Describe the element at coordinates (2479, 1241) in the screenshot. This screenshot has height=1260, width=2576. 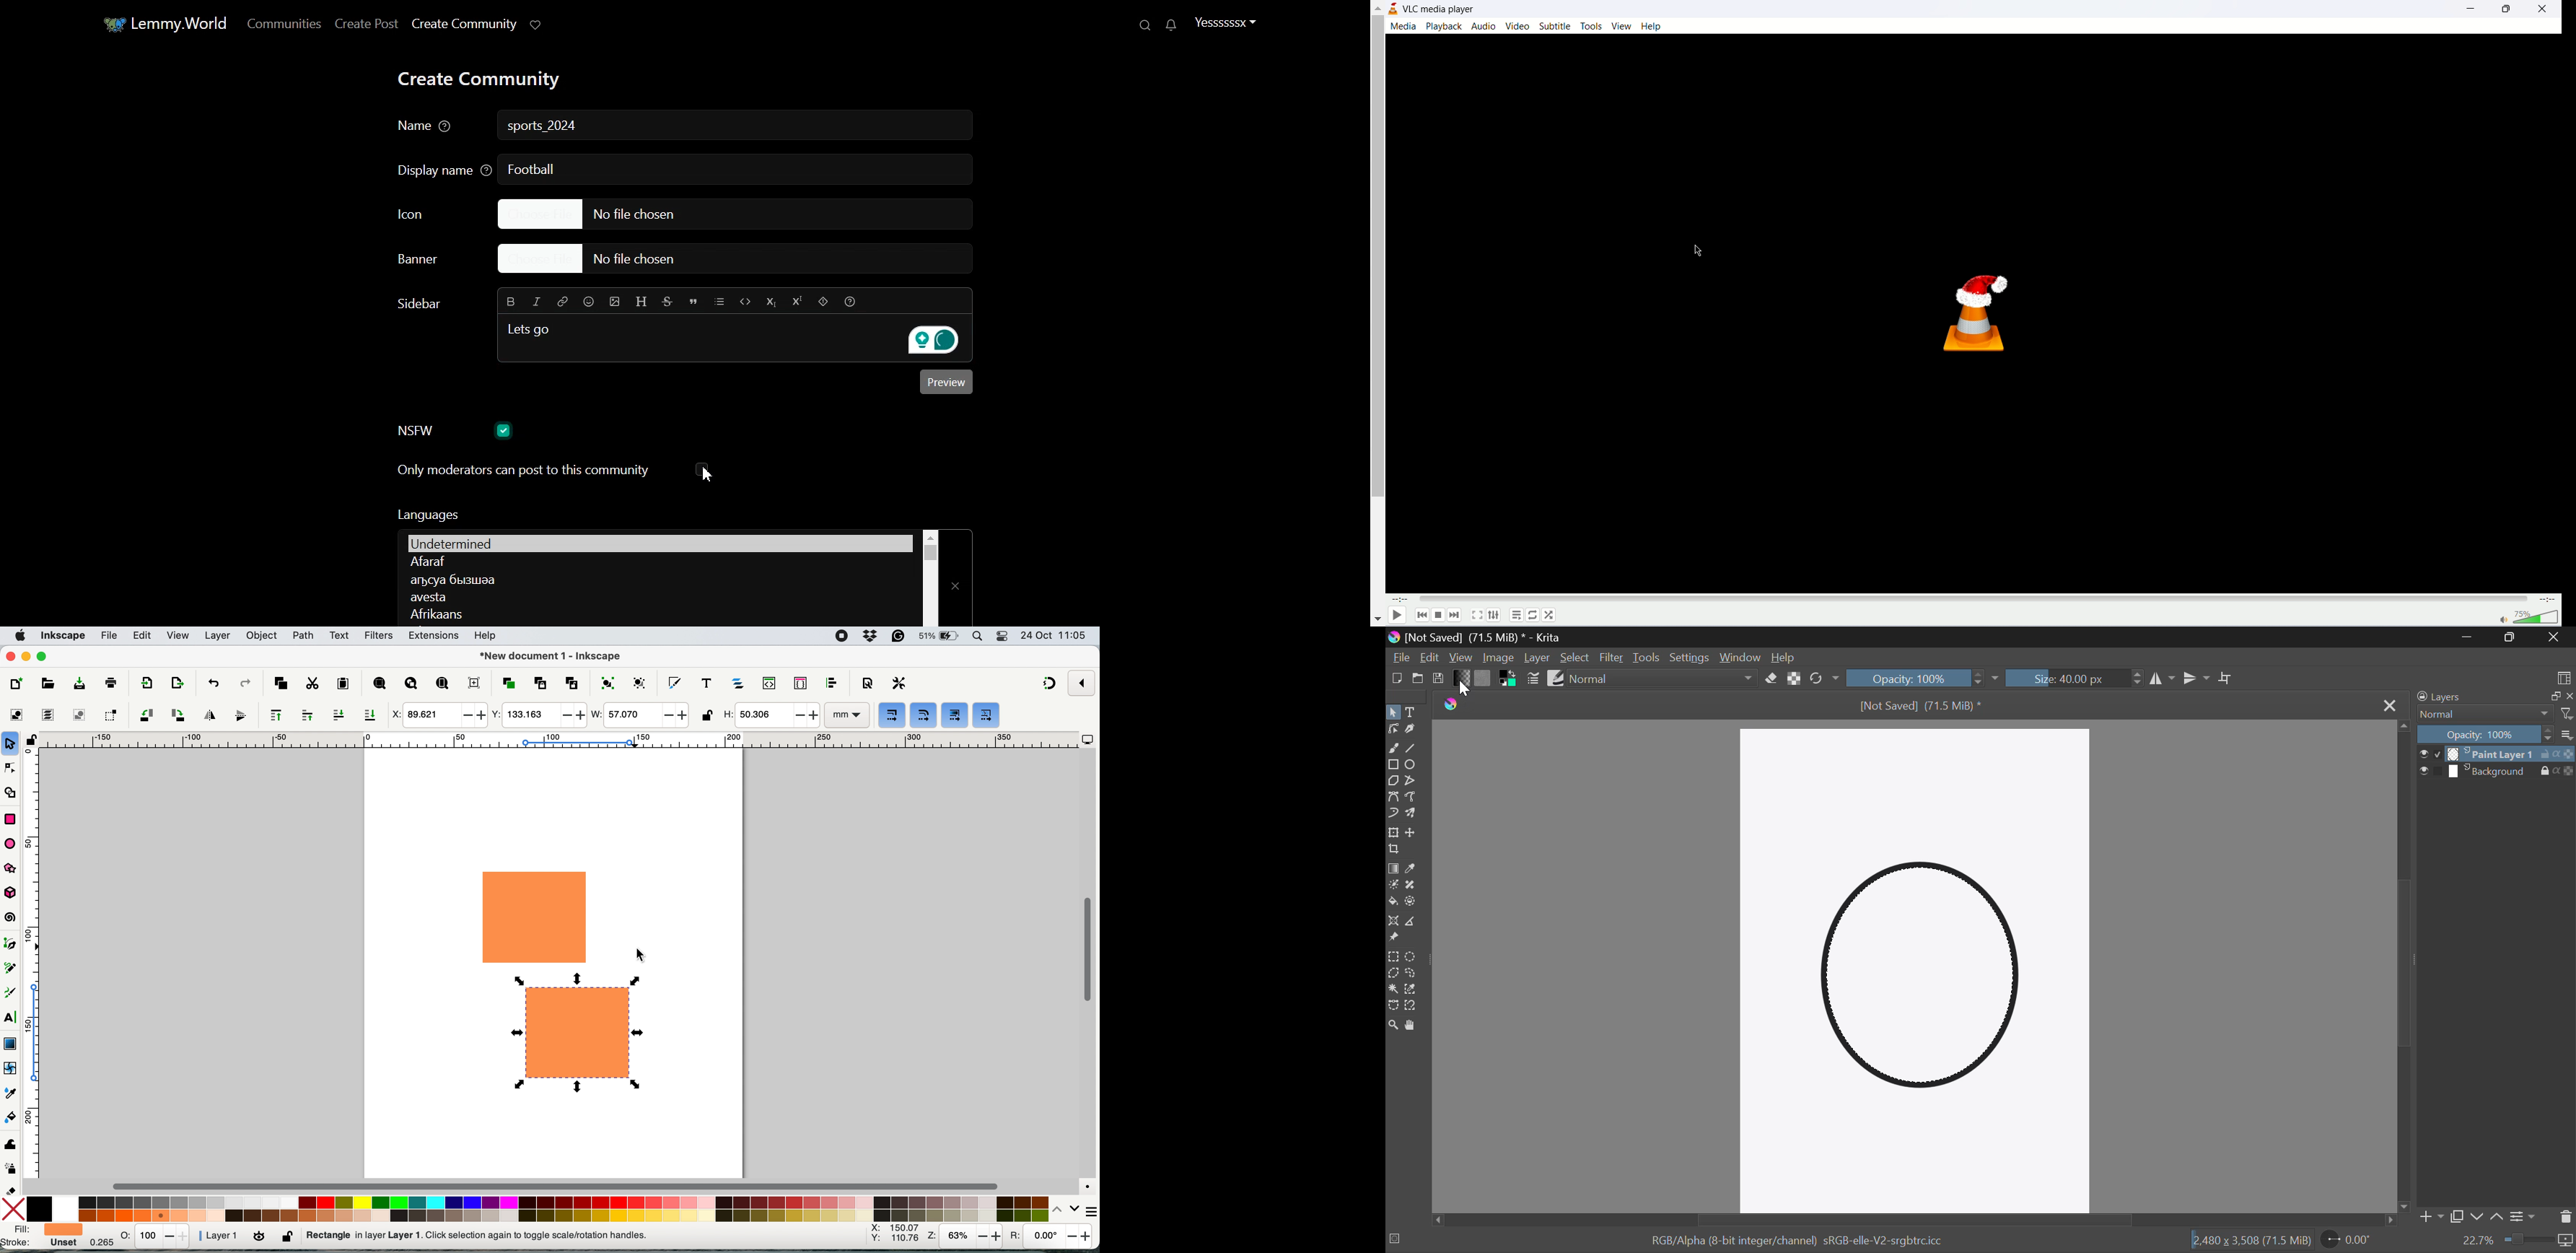
I see `zoom value` at that location.